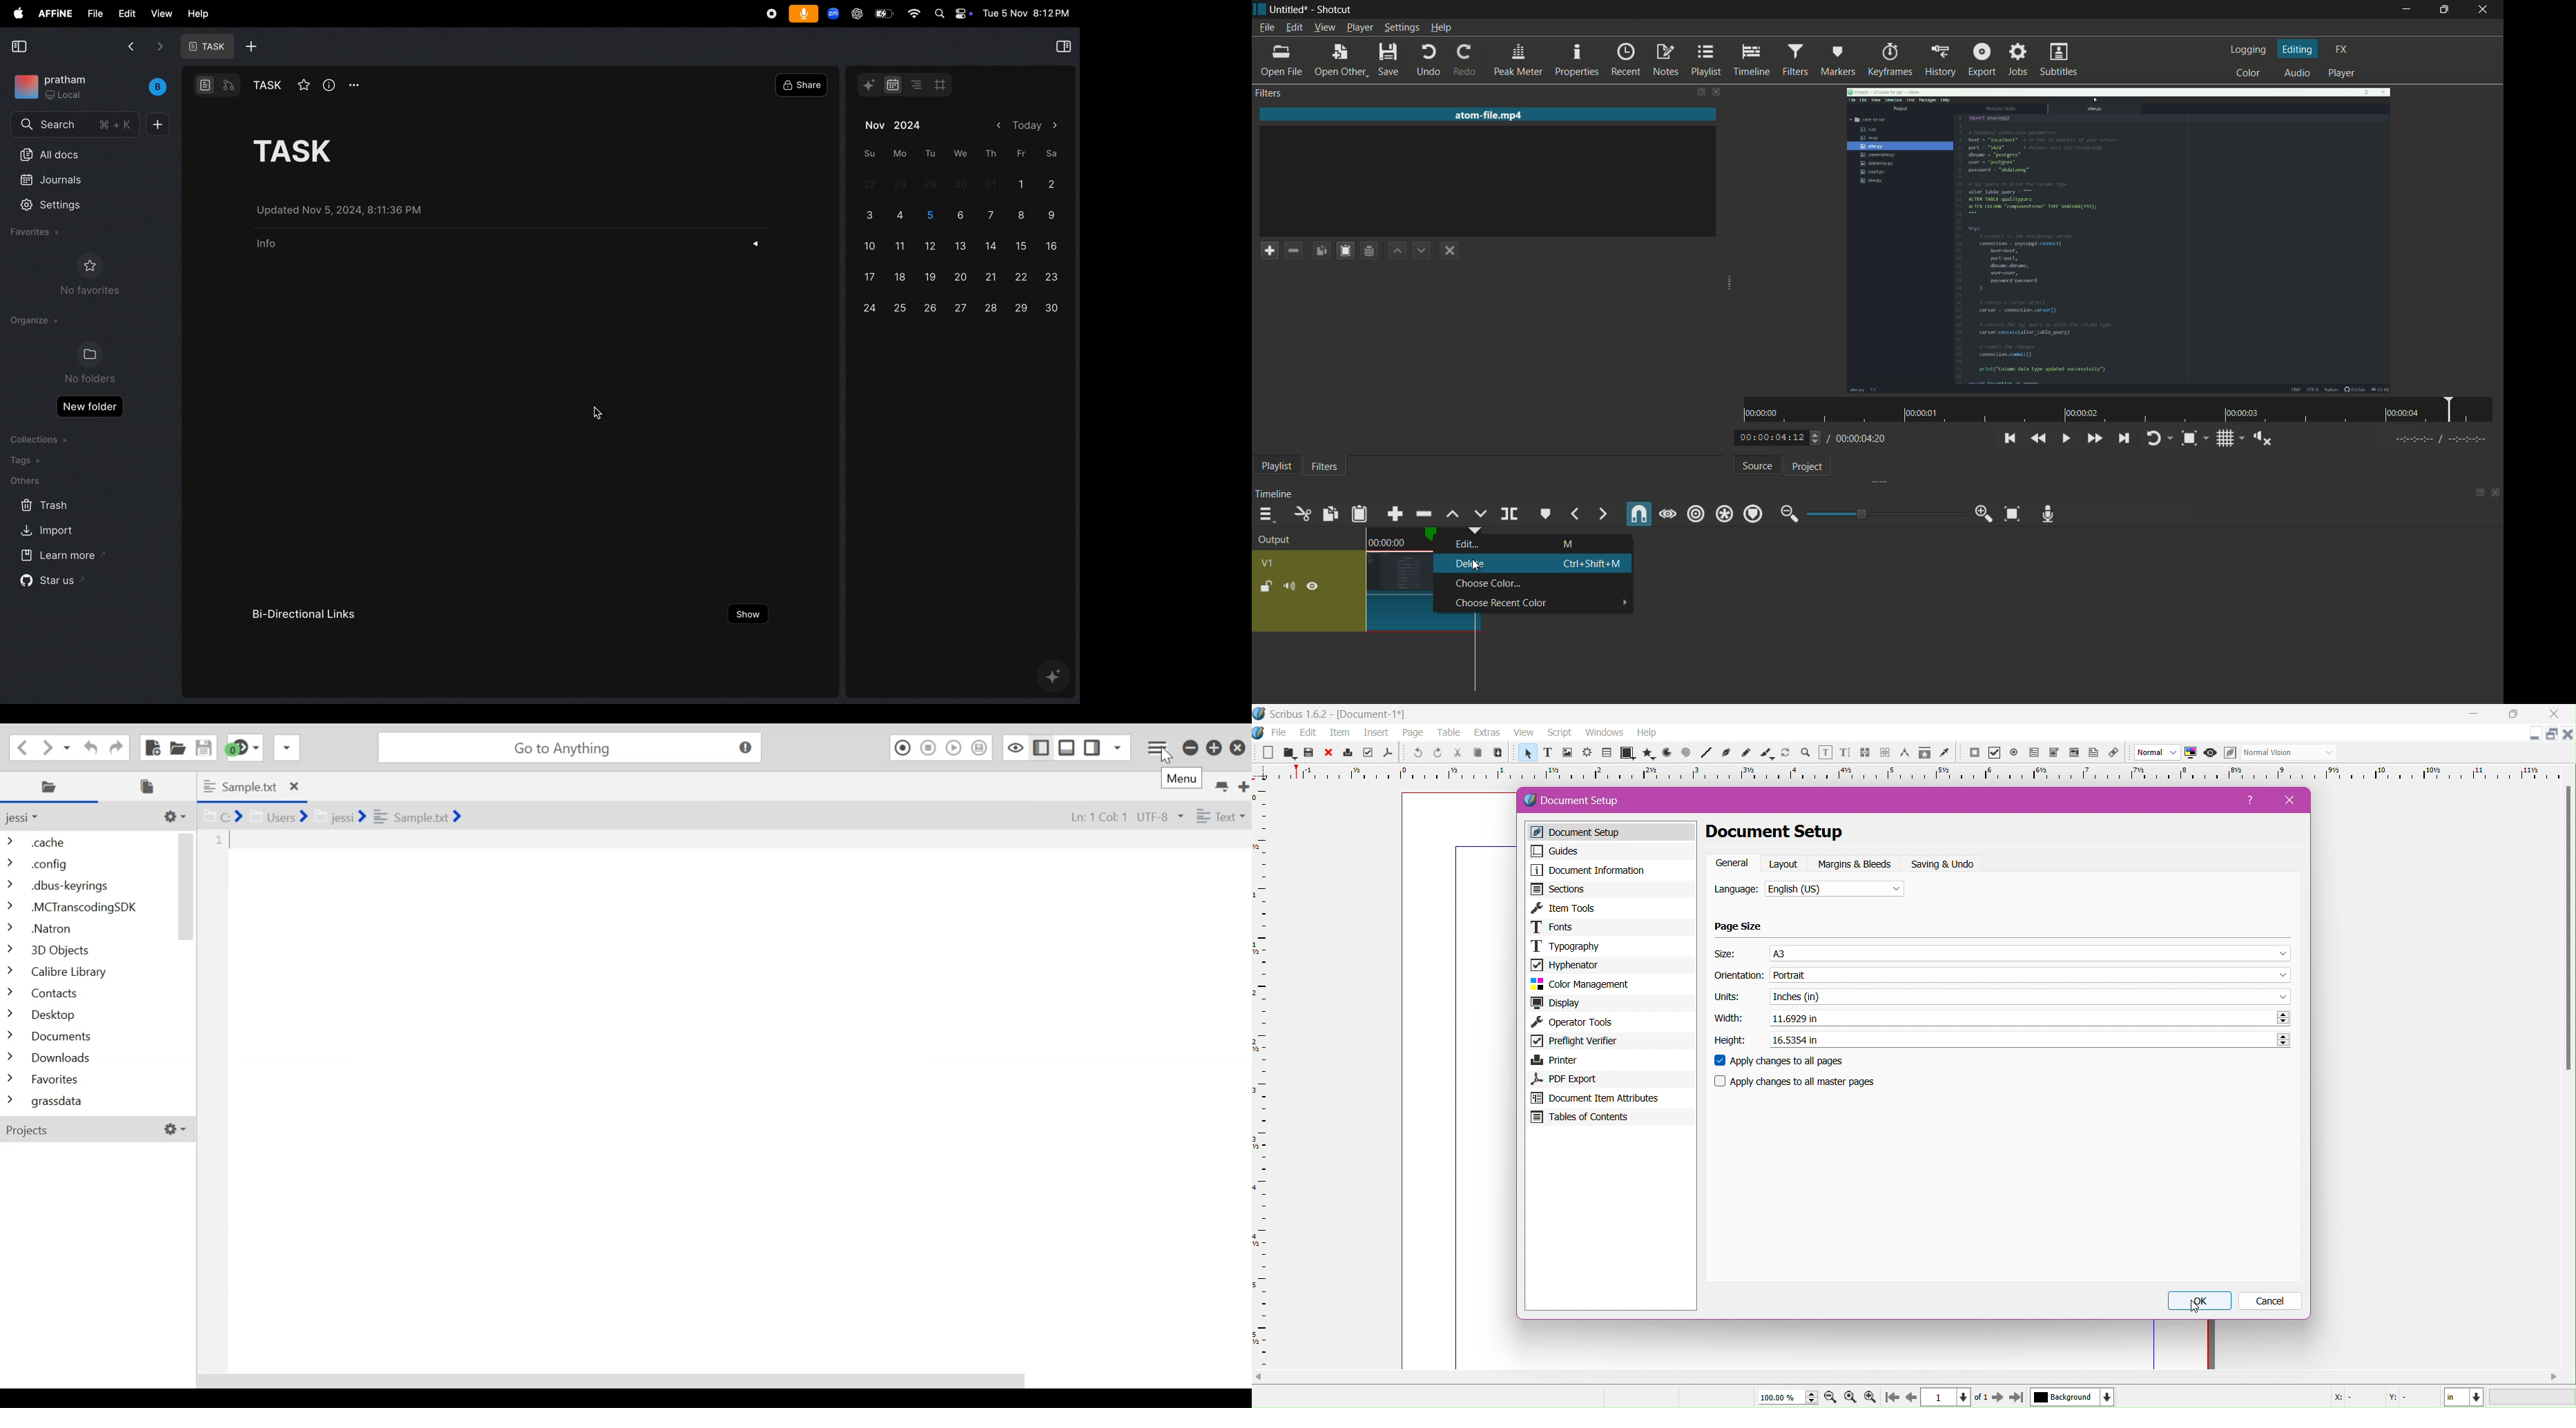 The image size is (2576, 1428). Describe the element at coordinates (2028, 1038) in the screenshot. I see `Set the required Height` at that location.